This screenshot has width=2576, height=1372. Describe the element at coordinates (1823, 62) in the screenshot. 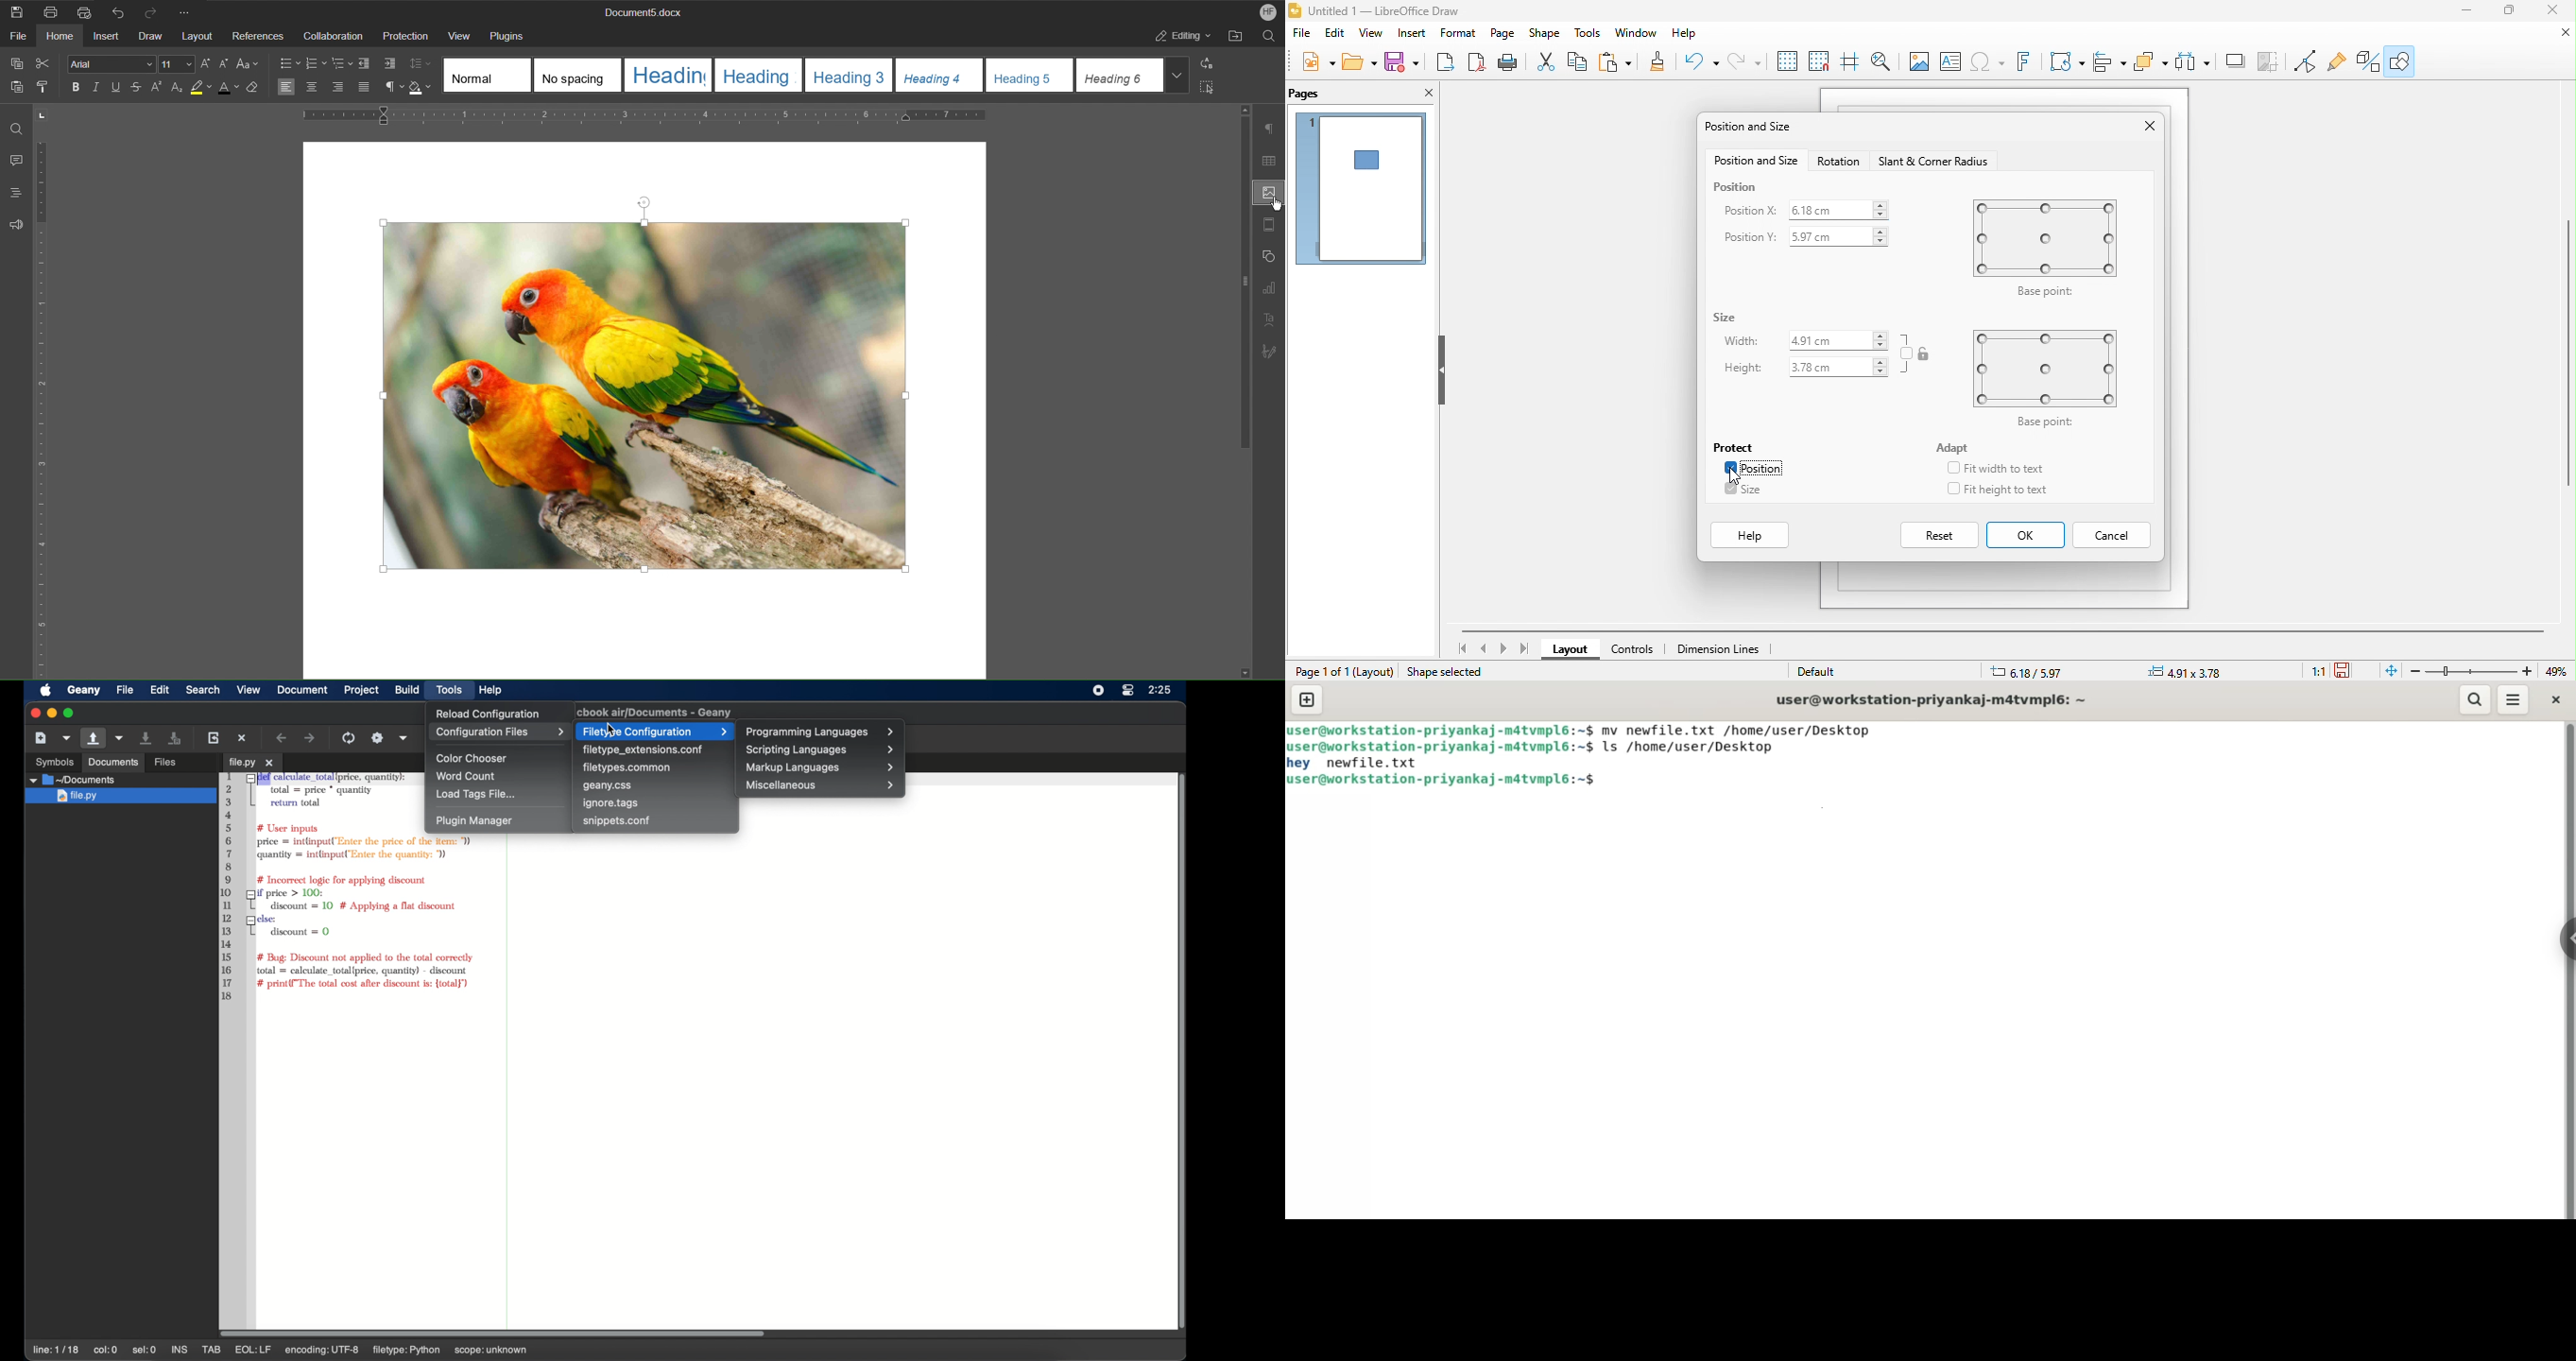

I see `snap to grid` at that location.